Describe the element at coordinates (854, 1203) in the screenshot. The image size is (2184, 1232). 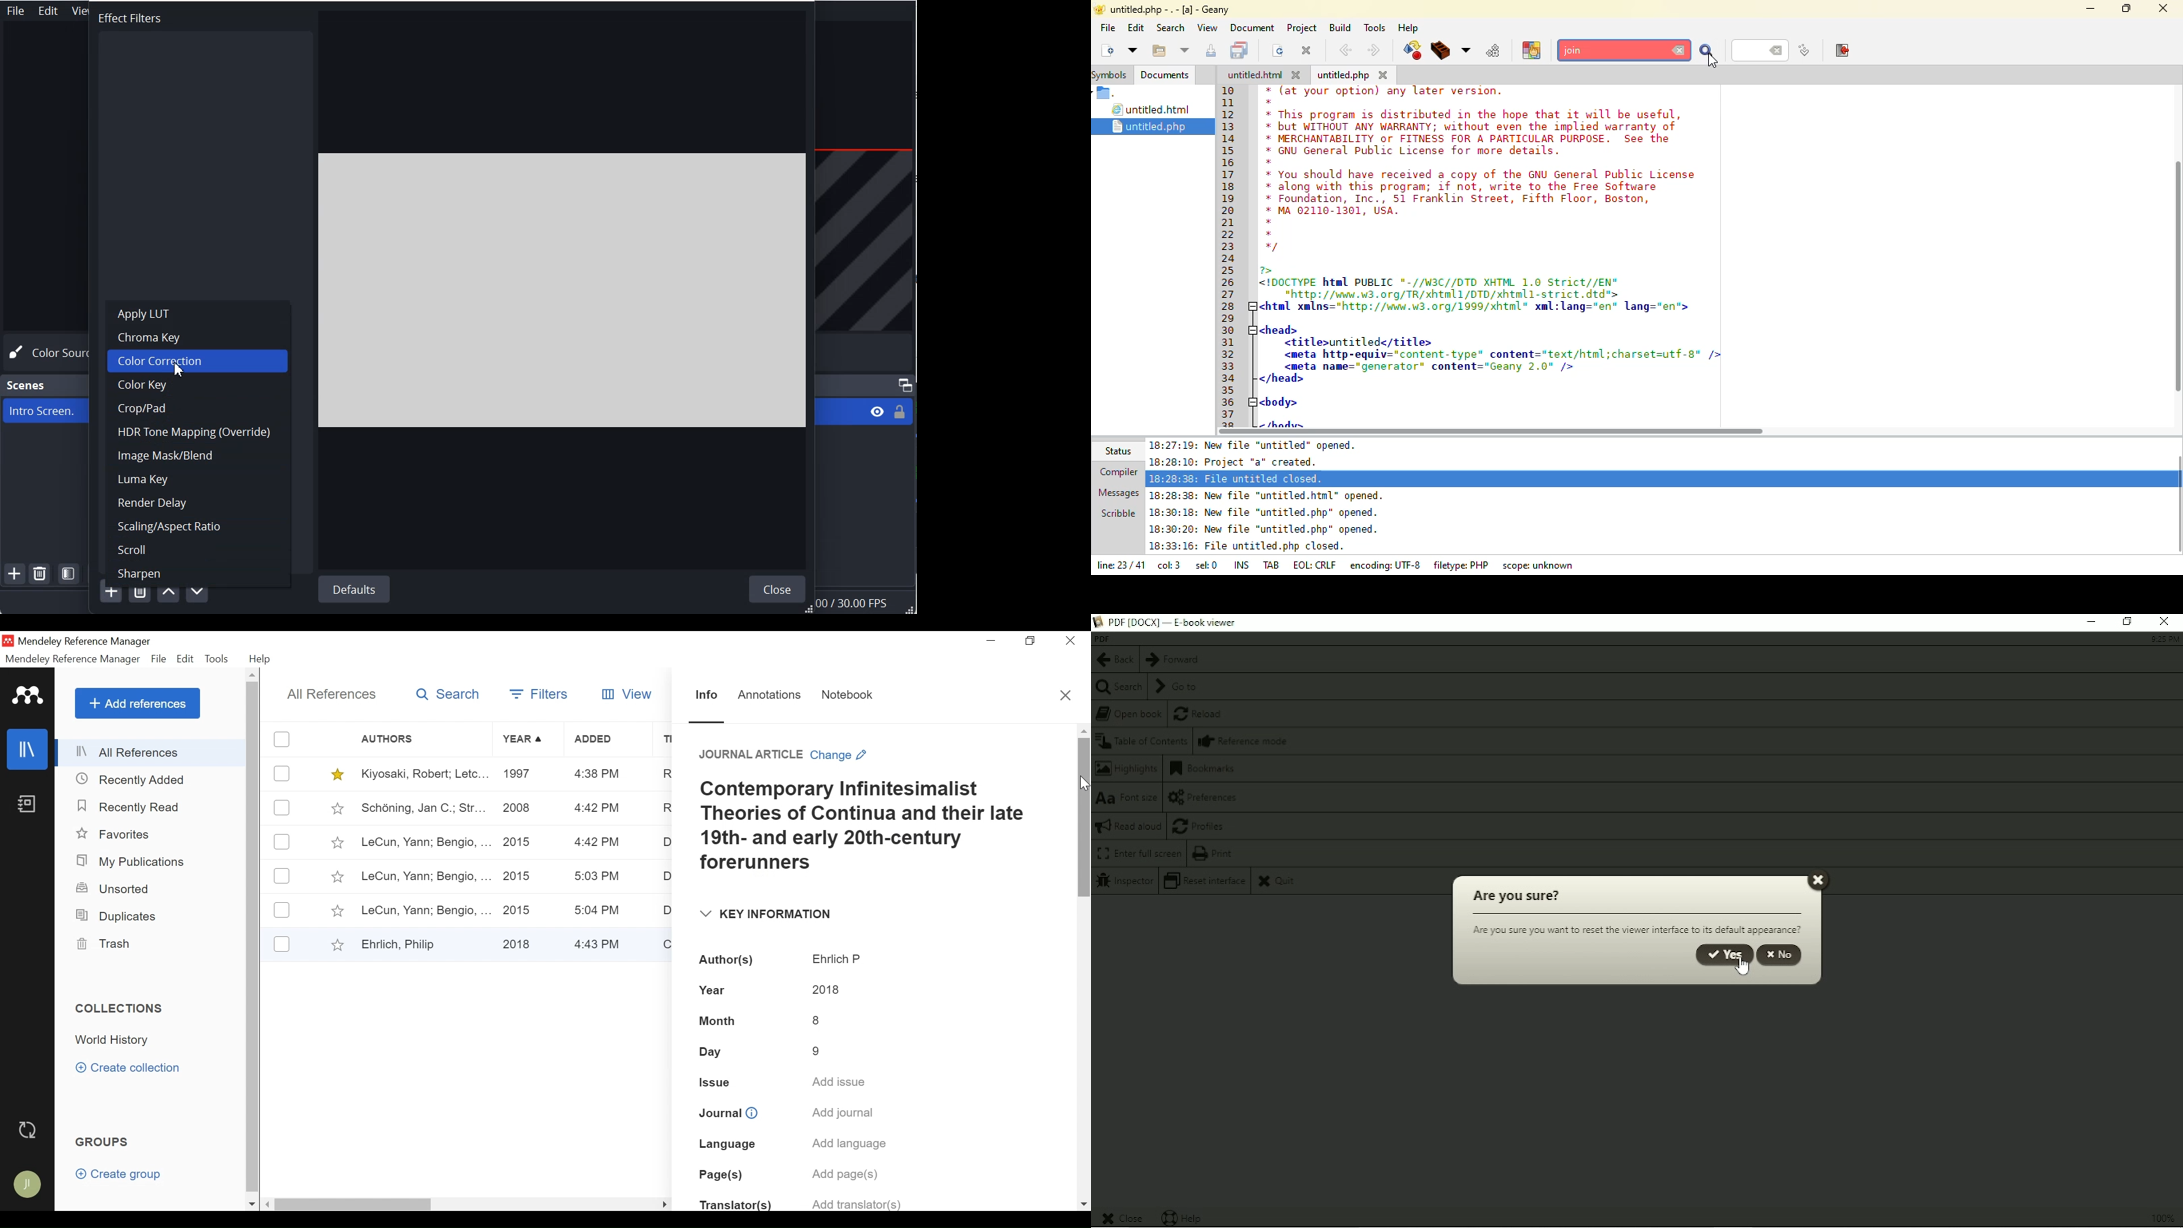
I see `Add translator(s)` at that location.